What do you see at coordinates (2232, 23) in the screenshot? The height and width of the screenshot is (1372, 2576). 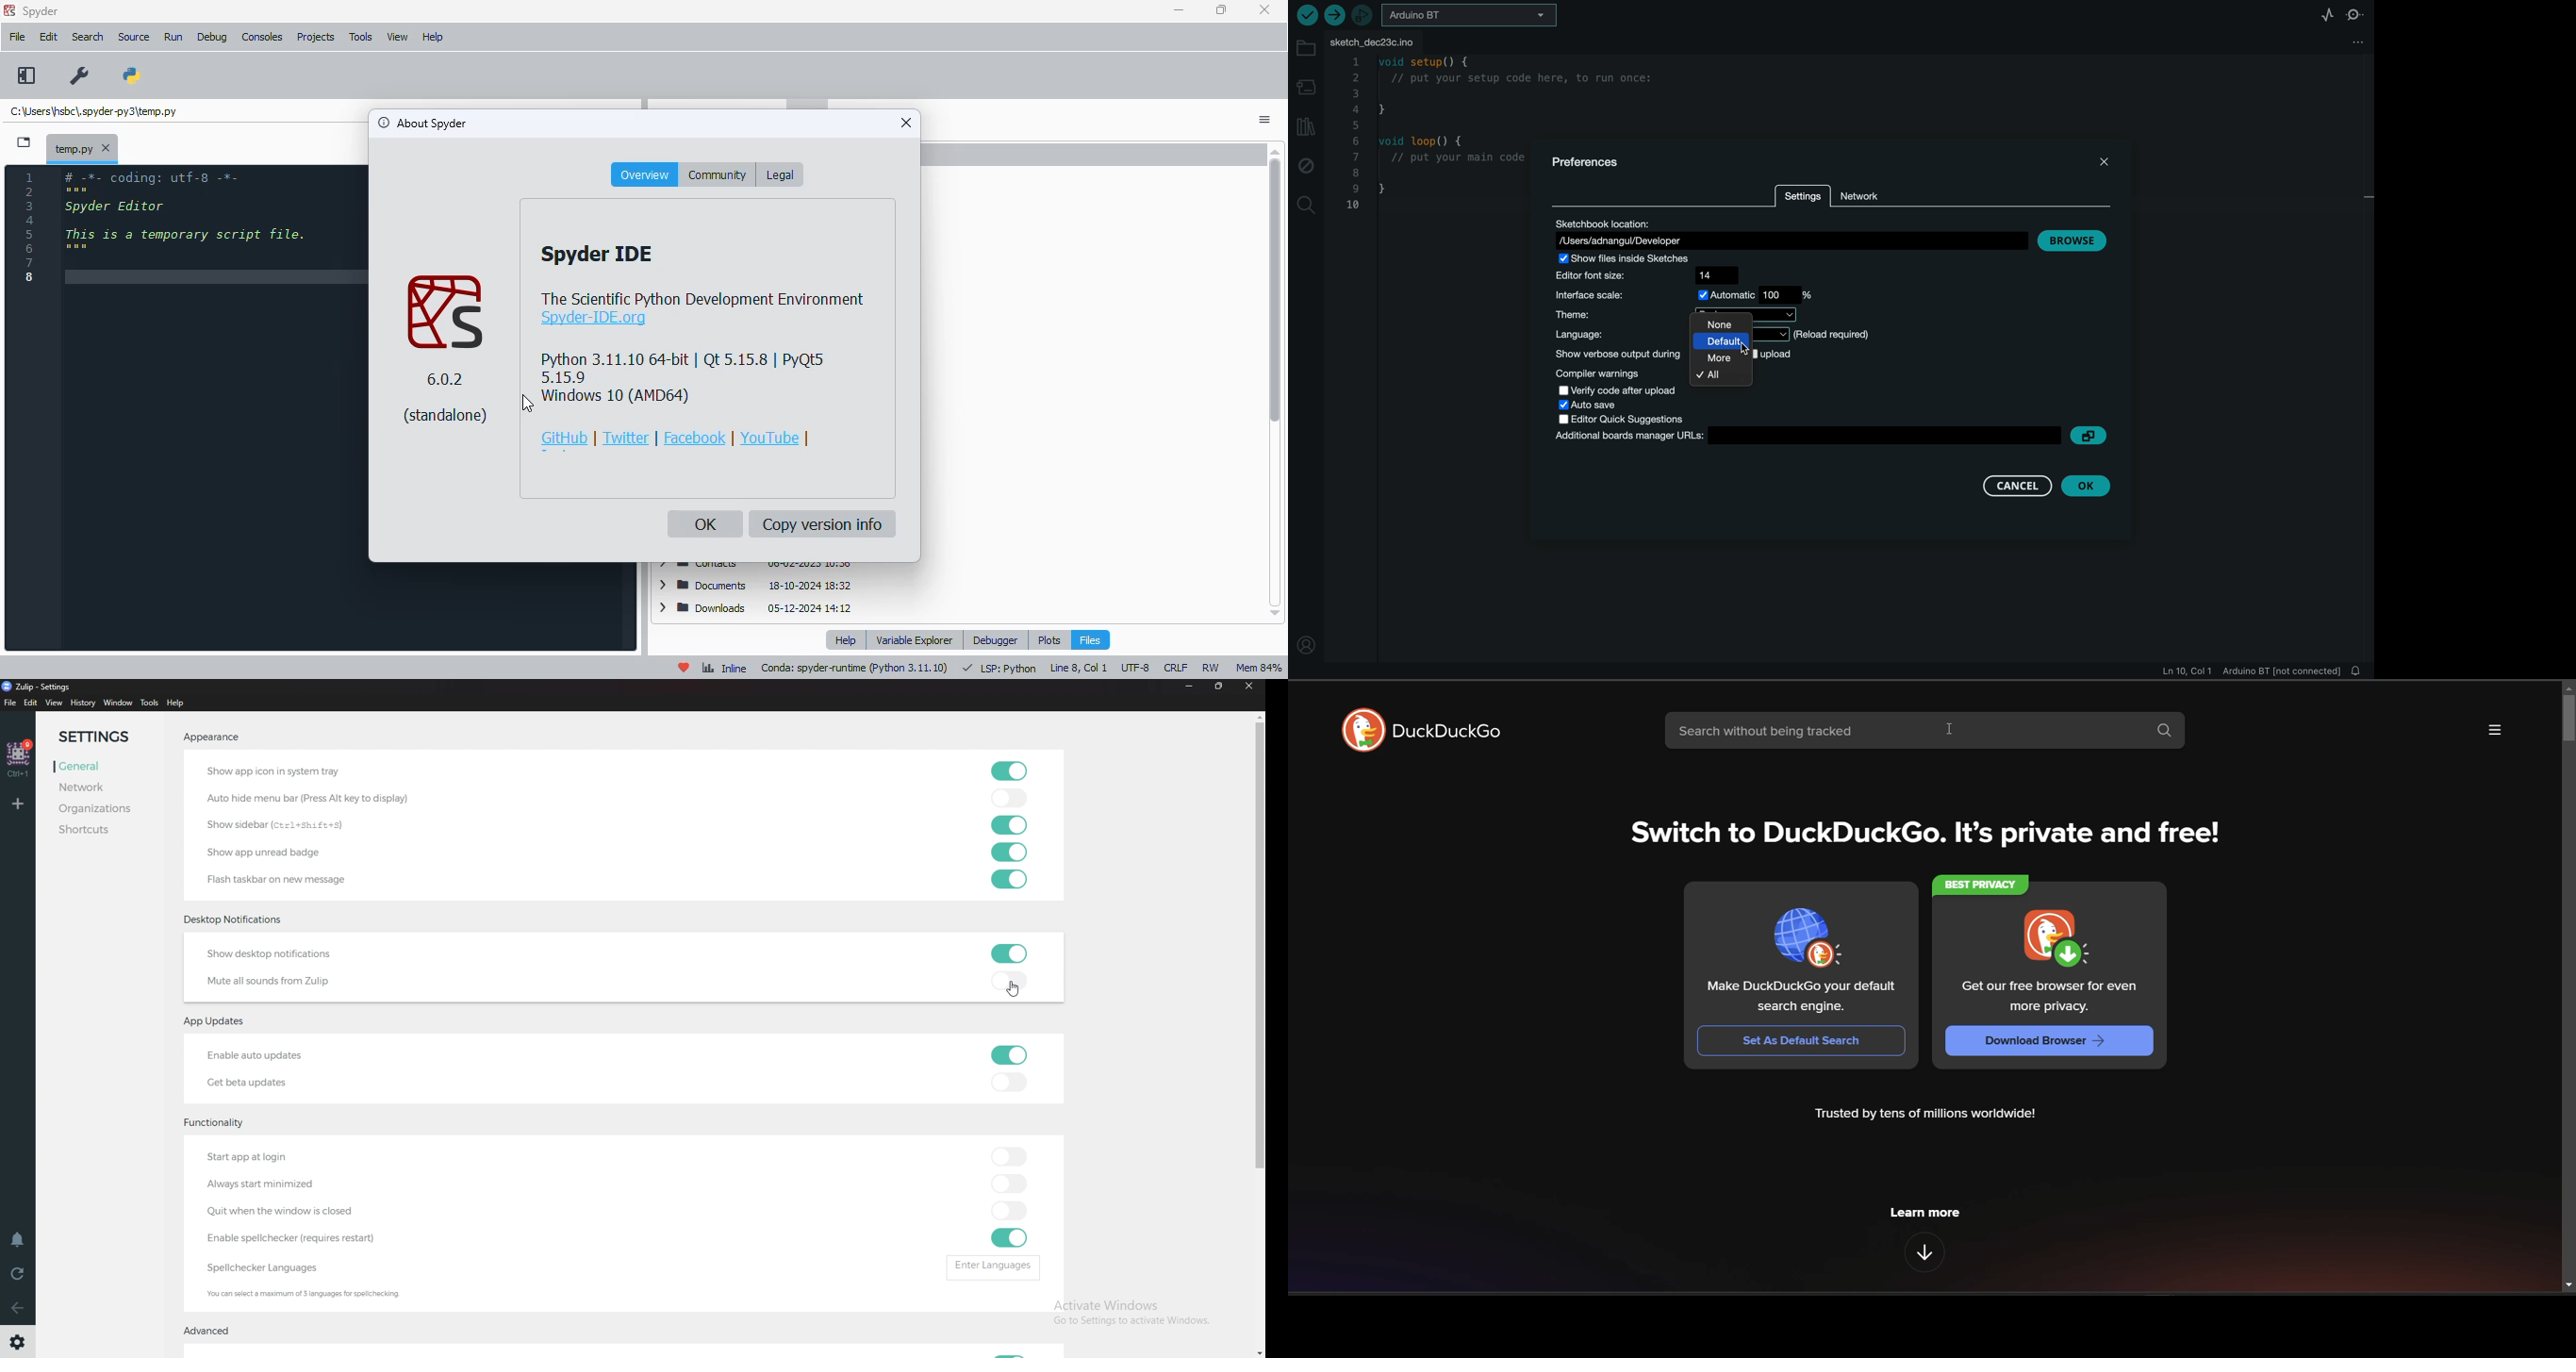 I see `minimize` at bounding box center [2232, 23].